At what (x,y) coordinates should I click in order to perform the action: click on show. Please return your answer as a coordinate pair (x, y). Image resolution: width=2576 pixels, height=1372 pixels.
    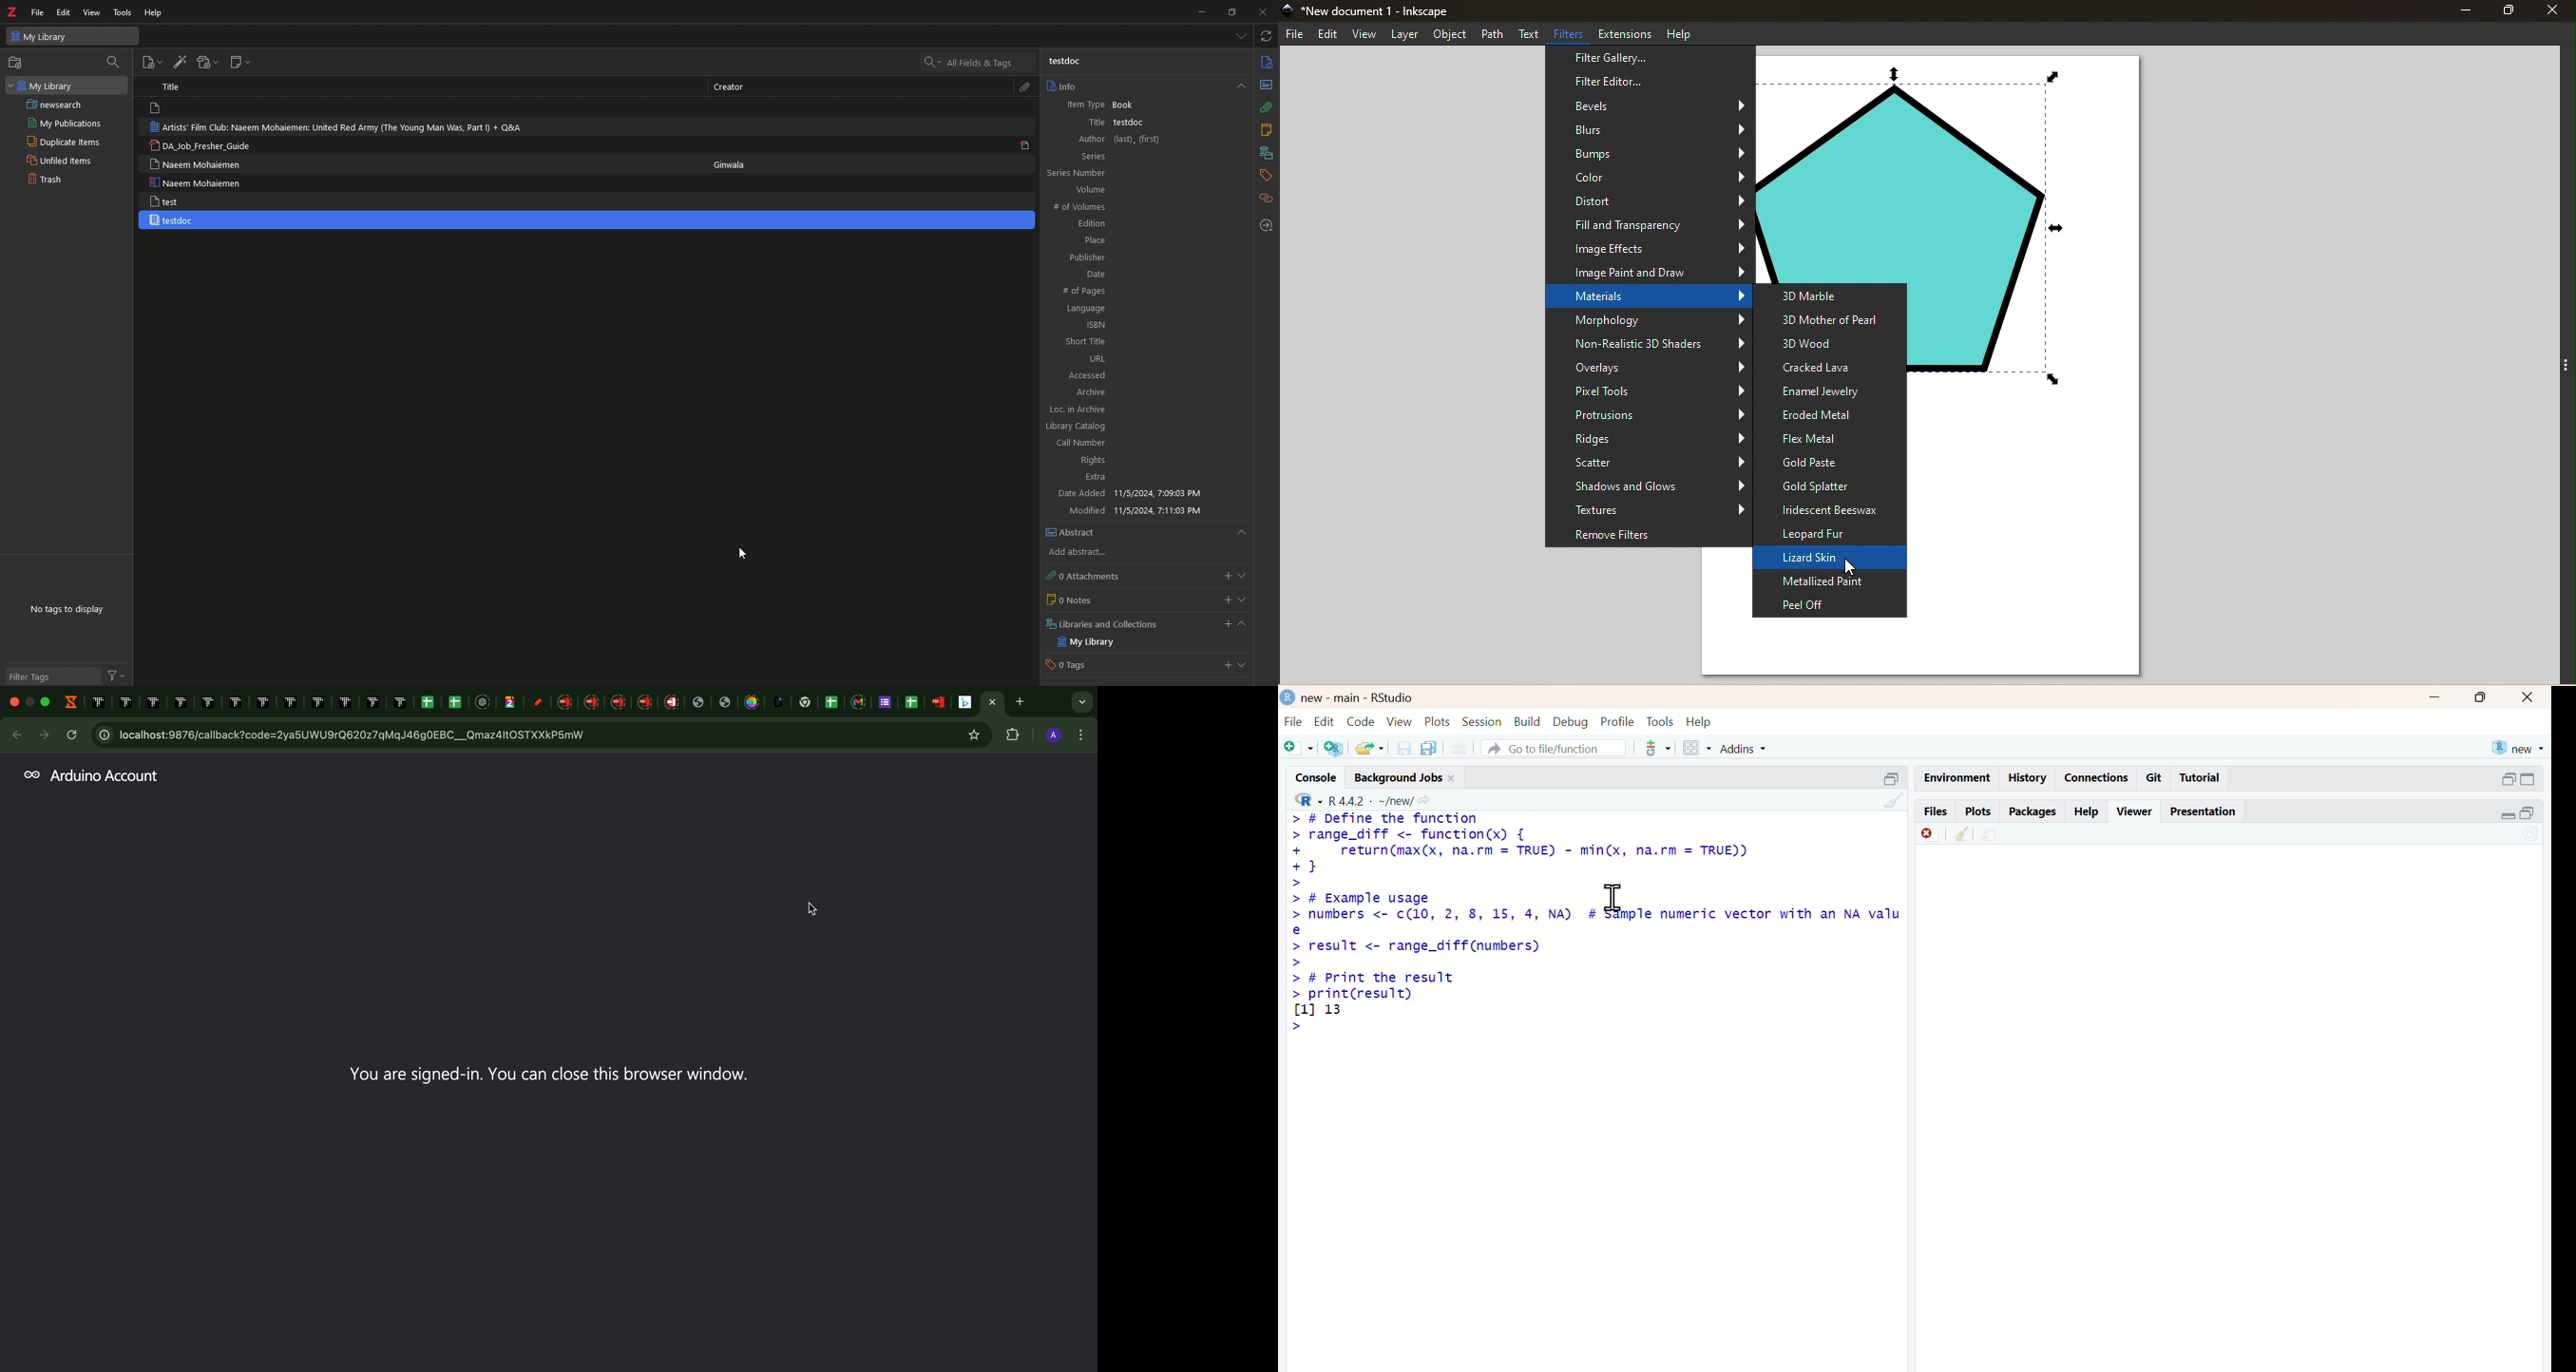
    Looking at the image, I should click on (1245, 667).